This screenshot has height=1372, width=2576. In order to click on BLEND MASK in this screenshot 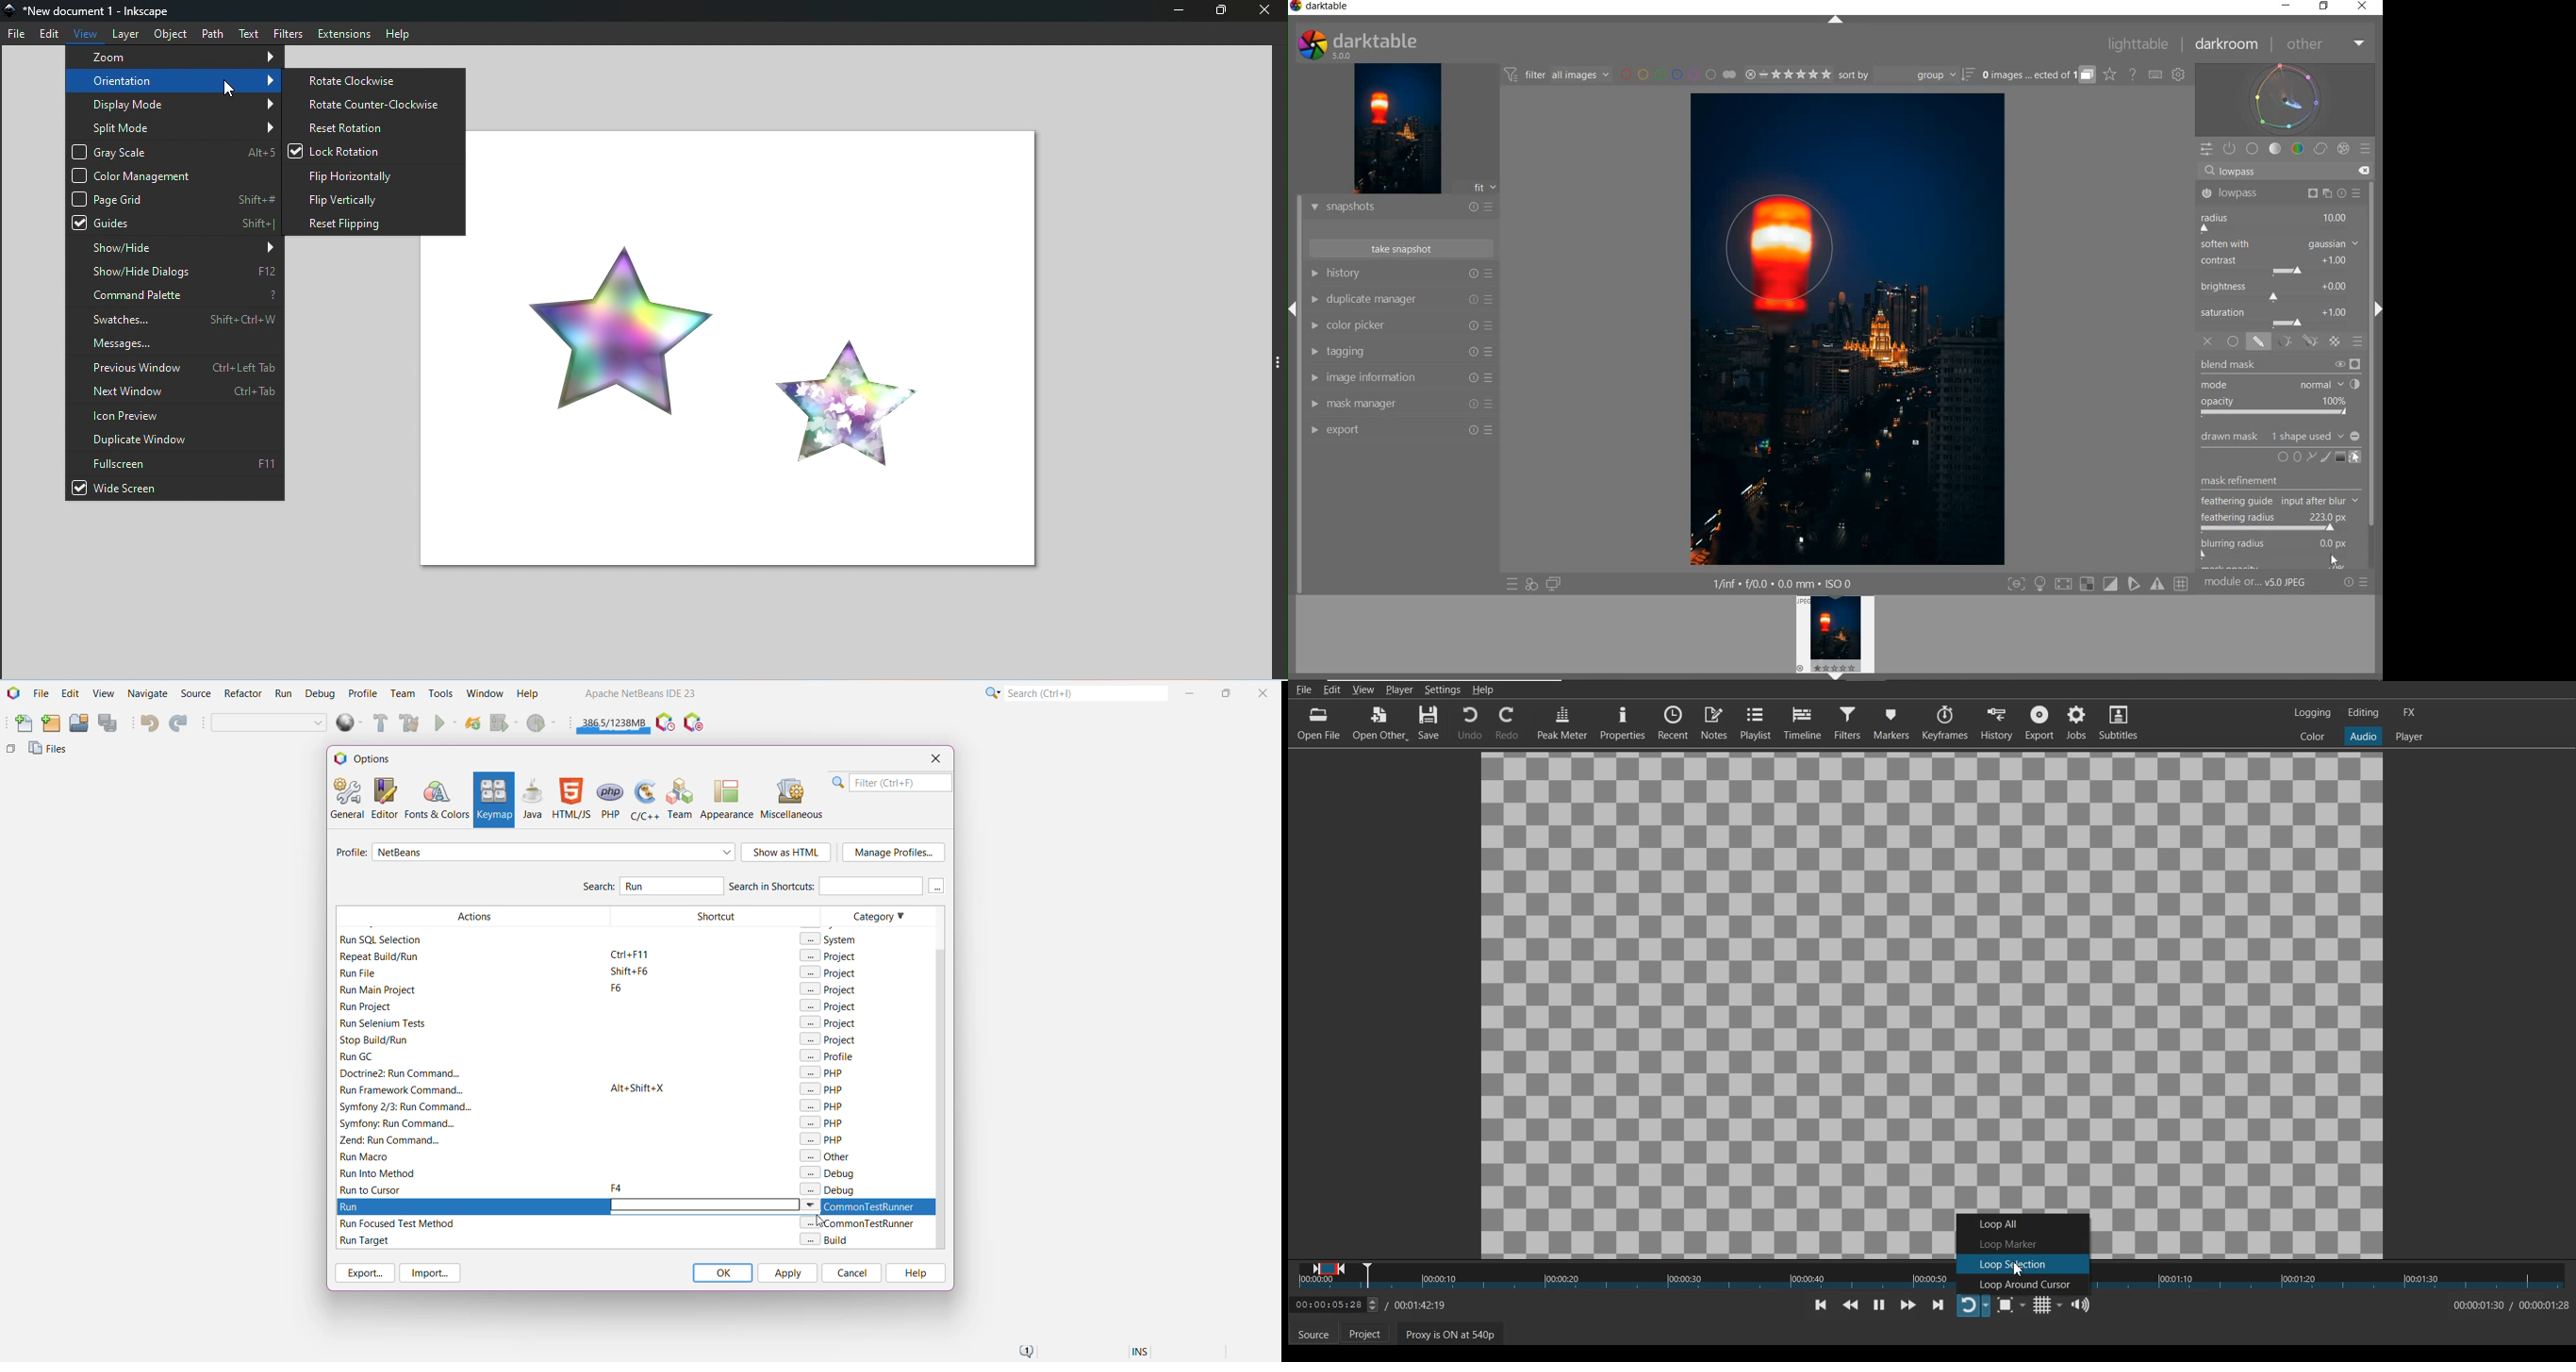, I will do `click(2280, 387)`.